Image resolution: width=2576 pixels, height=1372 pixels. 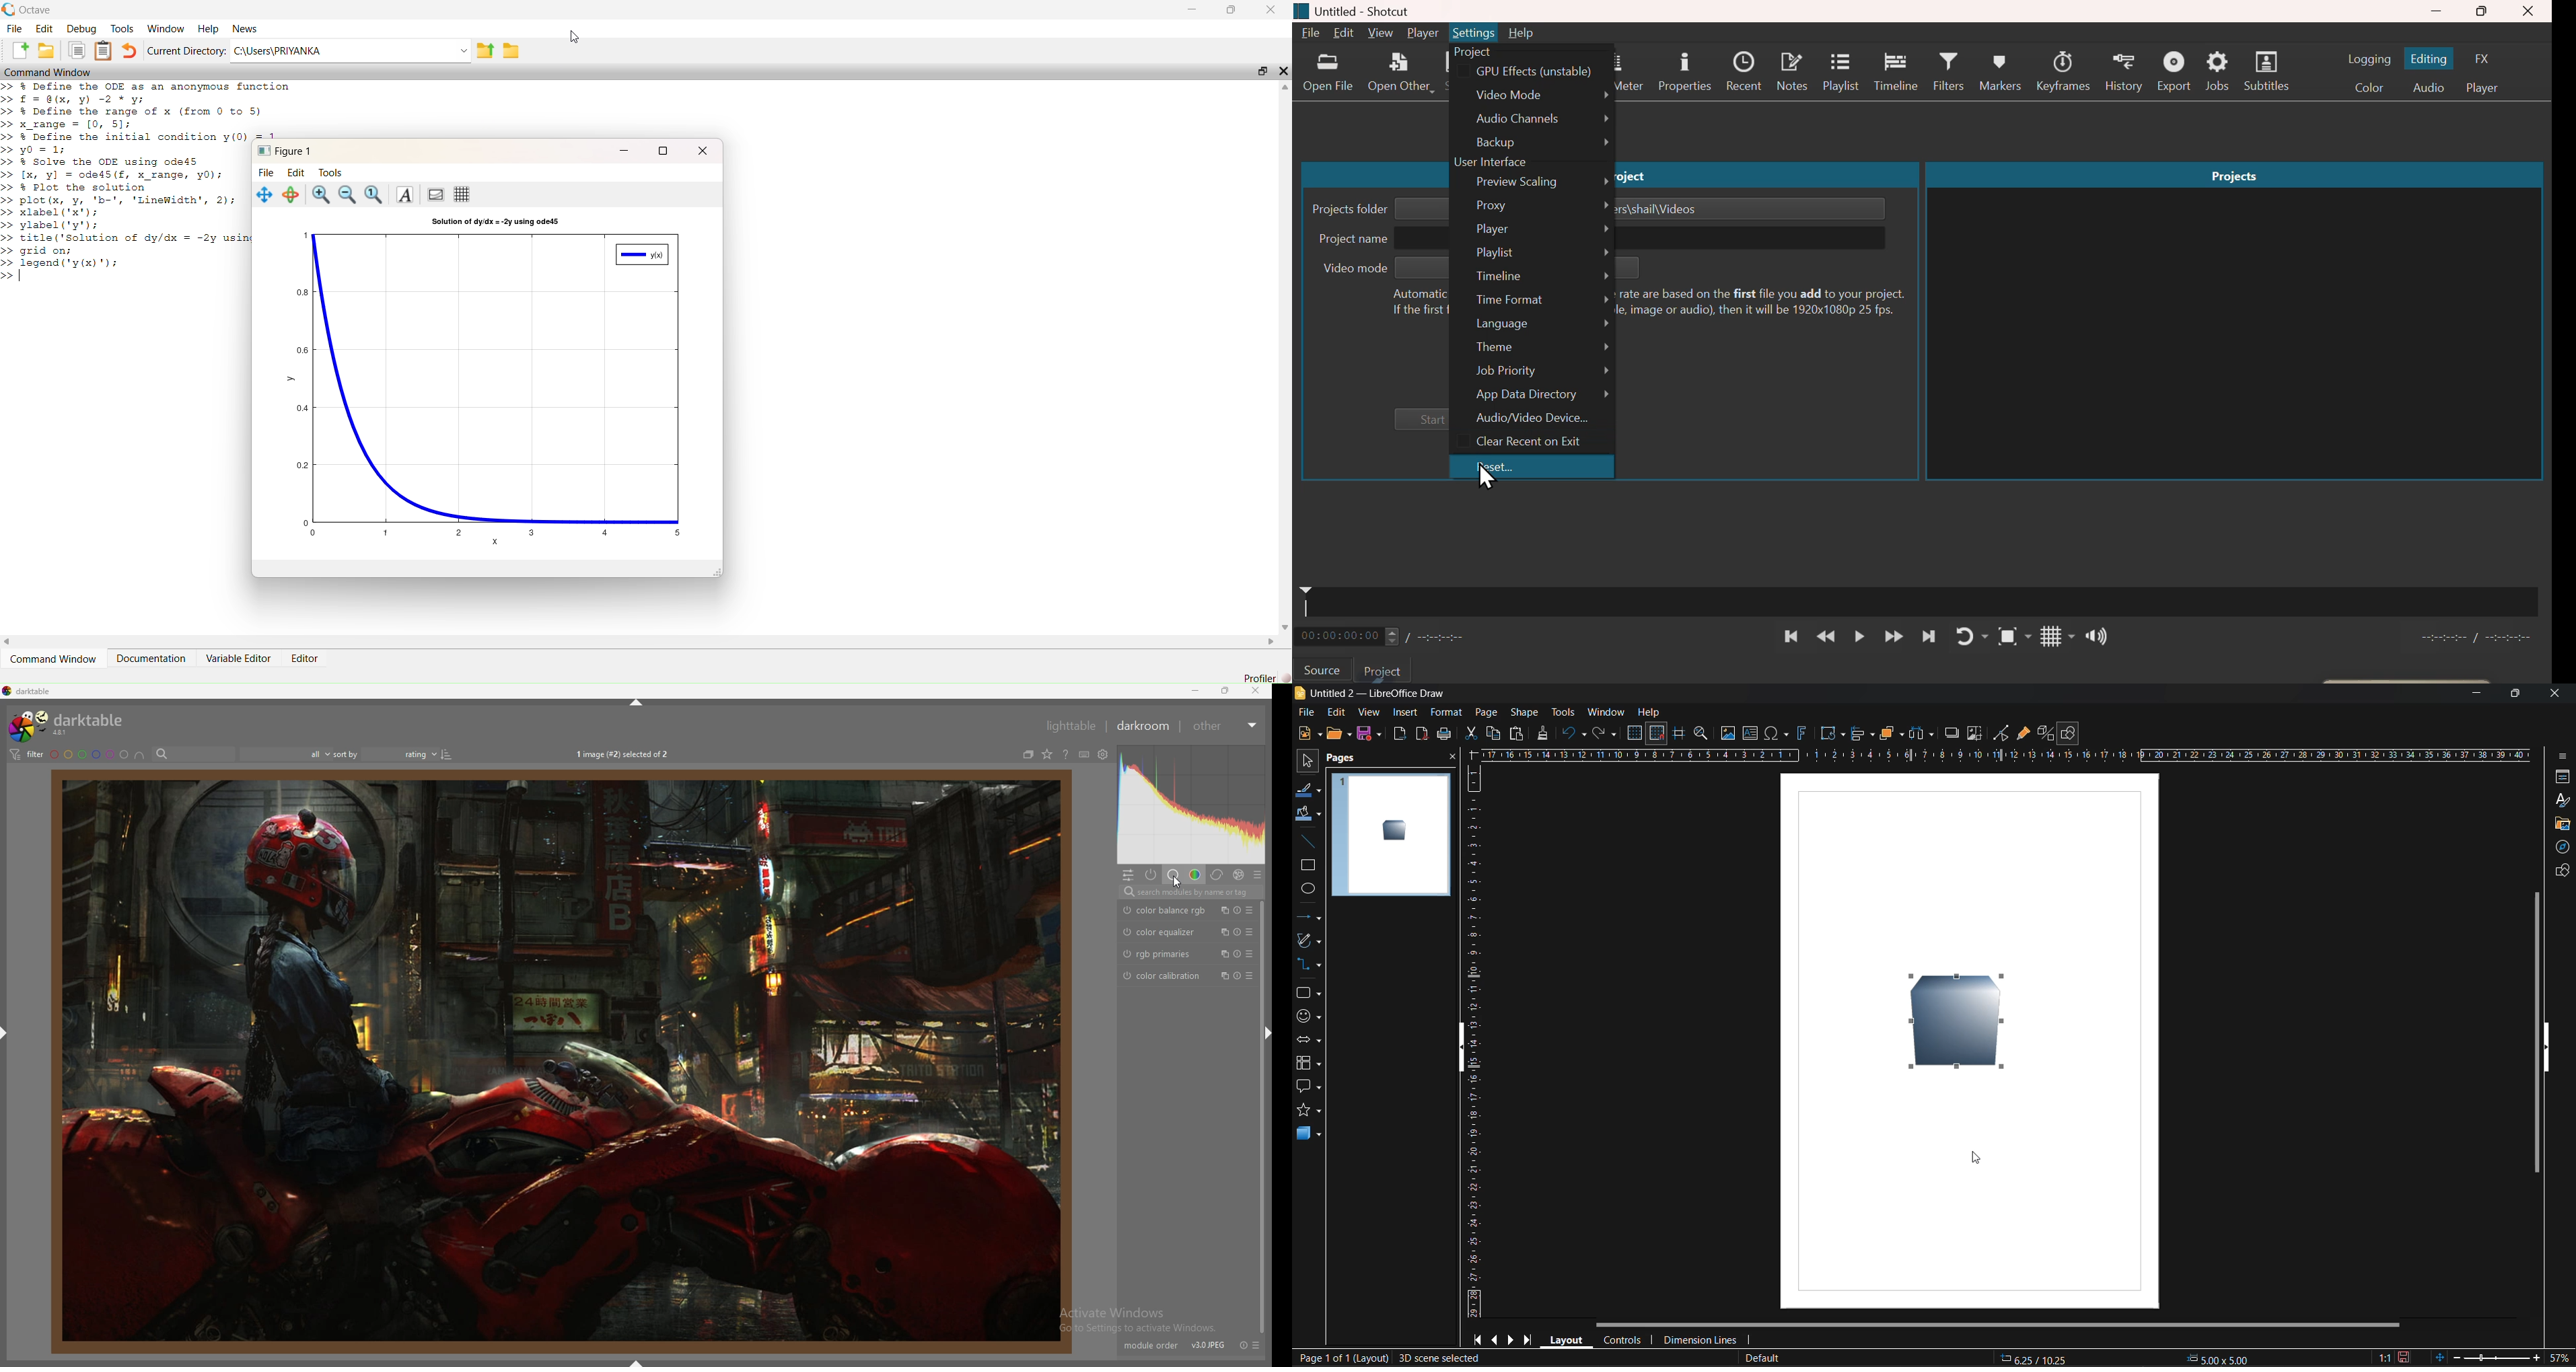 I want to click on minimize, so click(x=624, y=151).